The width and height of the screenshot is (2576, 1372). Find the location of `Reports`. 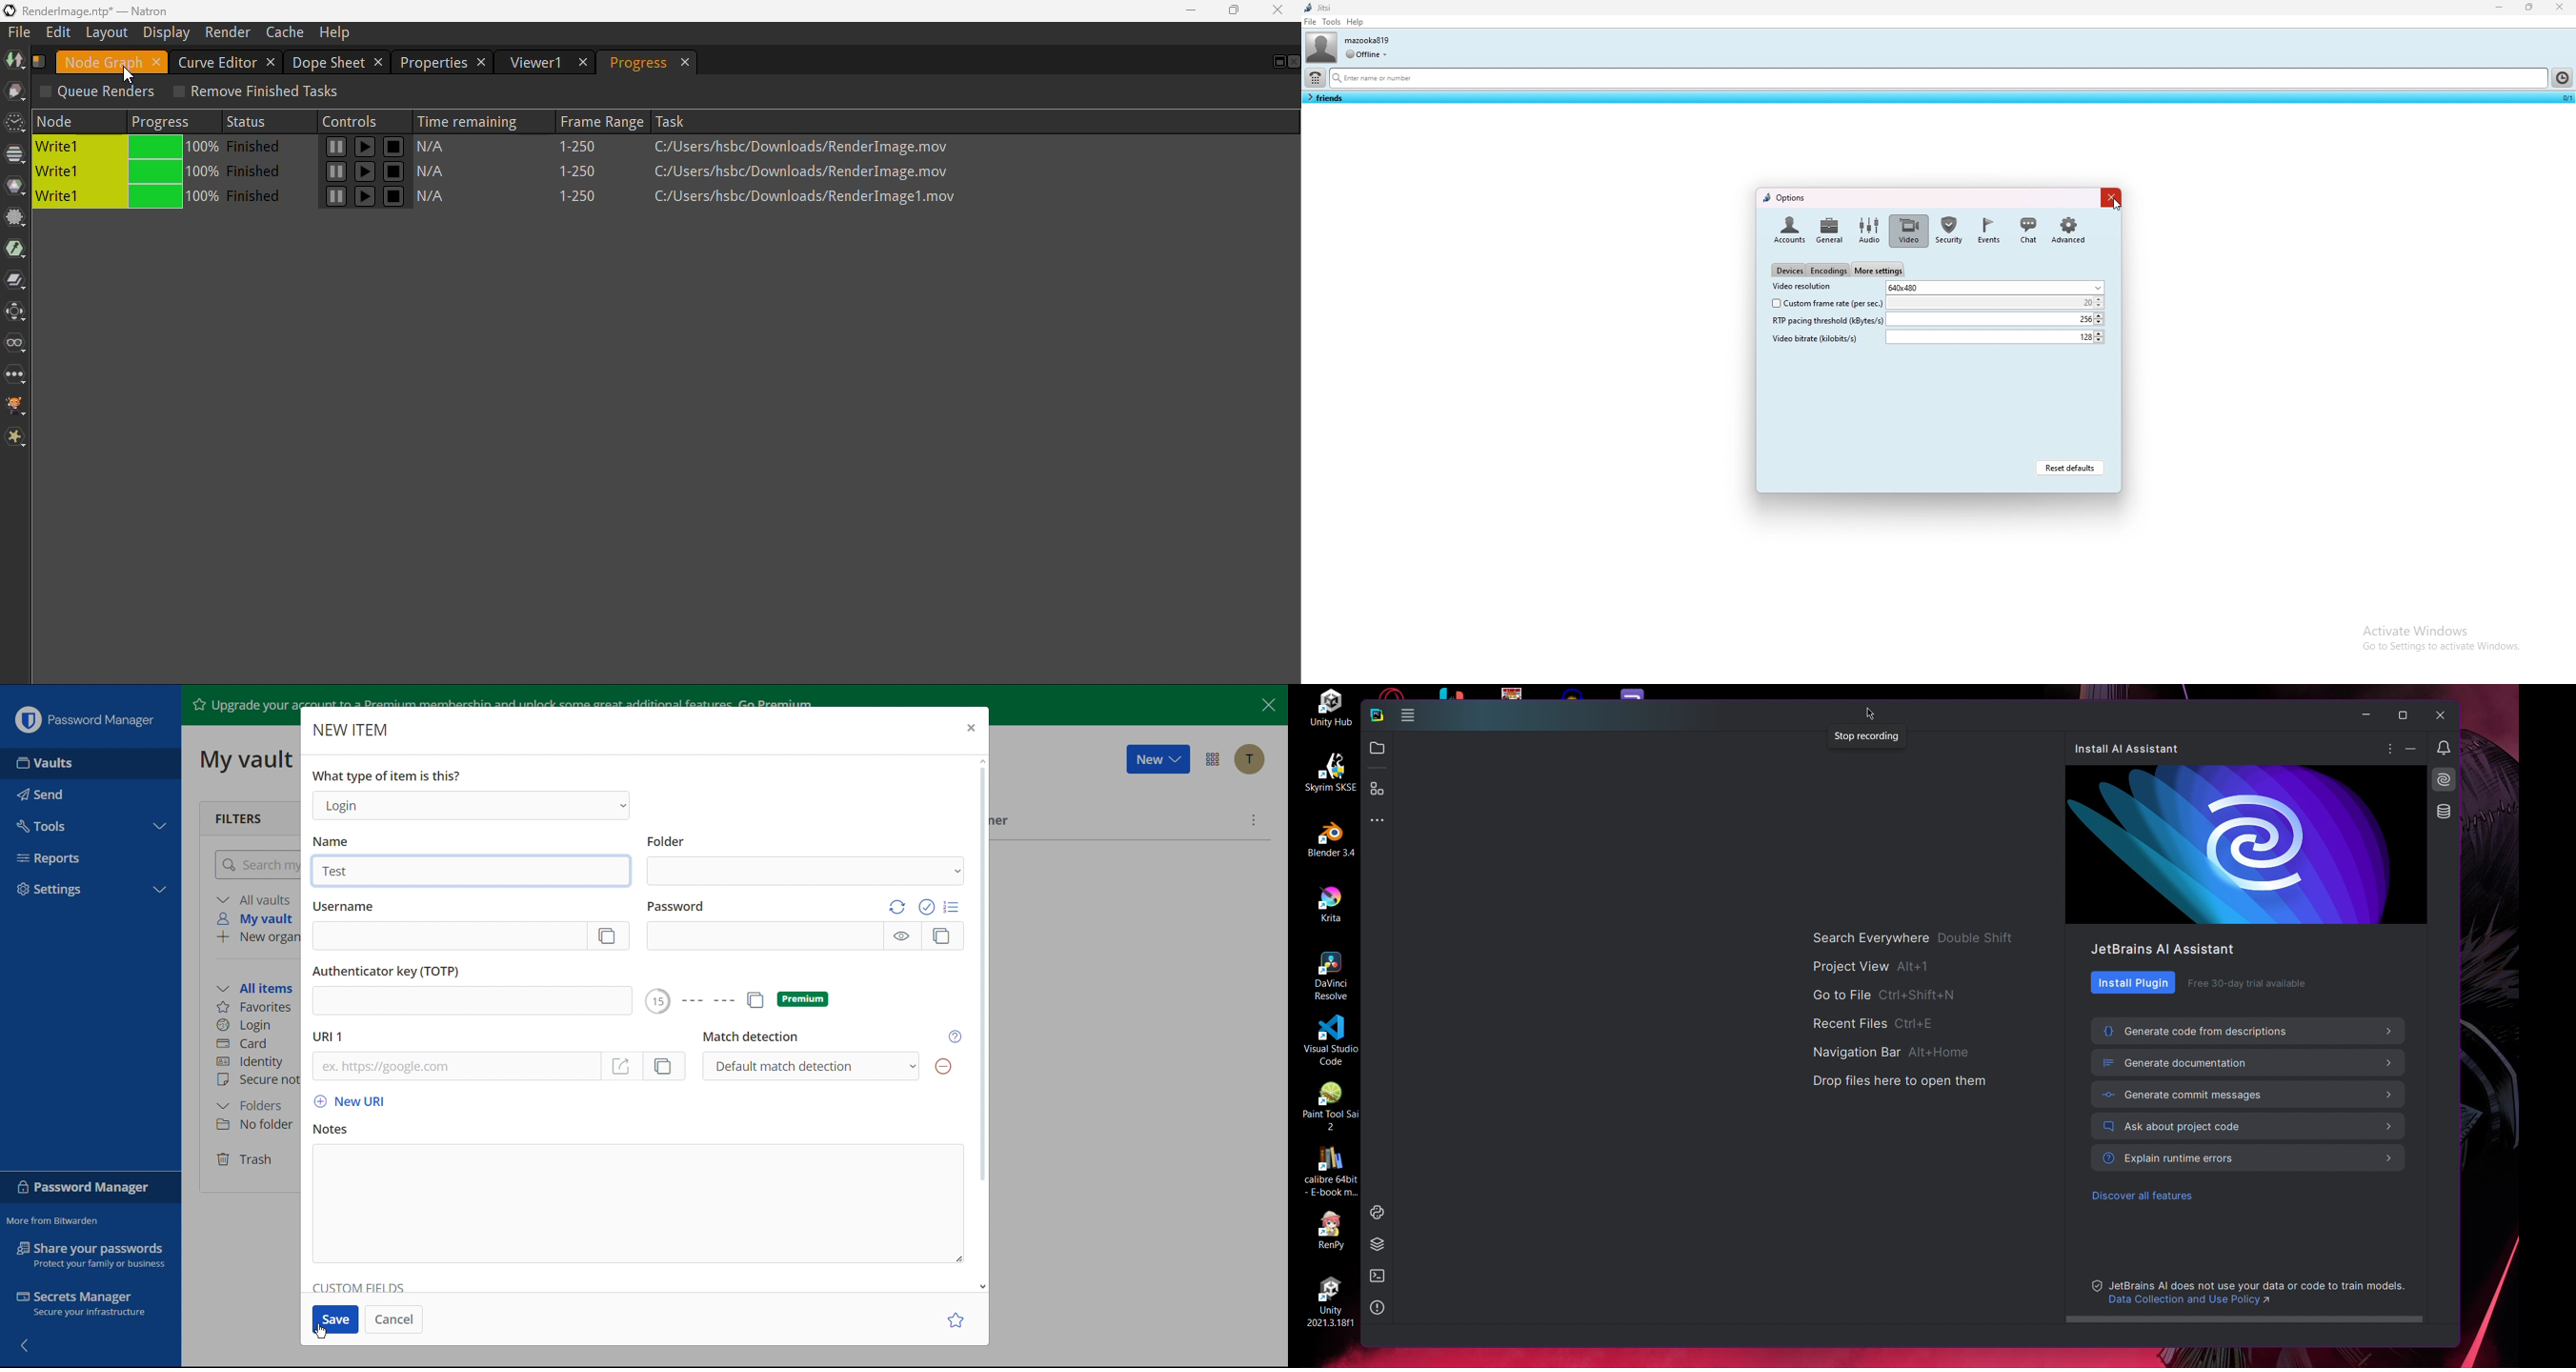

Reports is located at coordinates (88, 859).